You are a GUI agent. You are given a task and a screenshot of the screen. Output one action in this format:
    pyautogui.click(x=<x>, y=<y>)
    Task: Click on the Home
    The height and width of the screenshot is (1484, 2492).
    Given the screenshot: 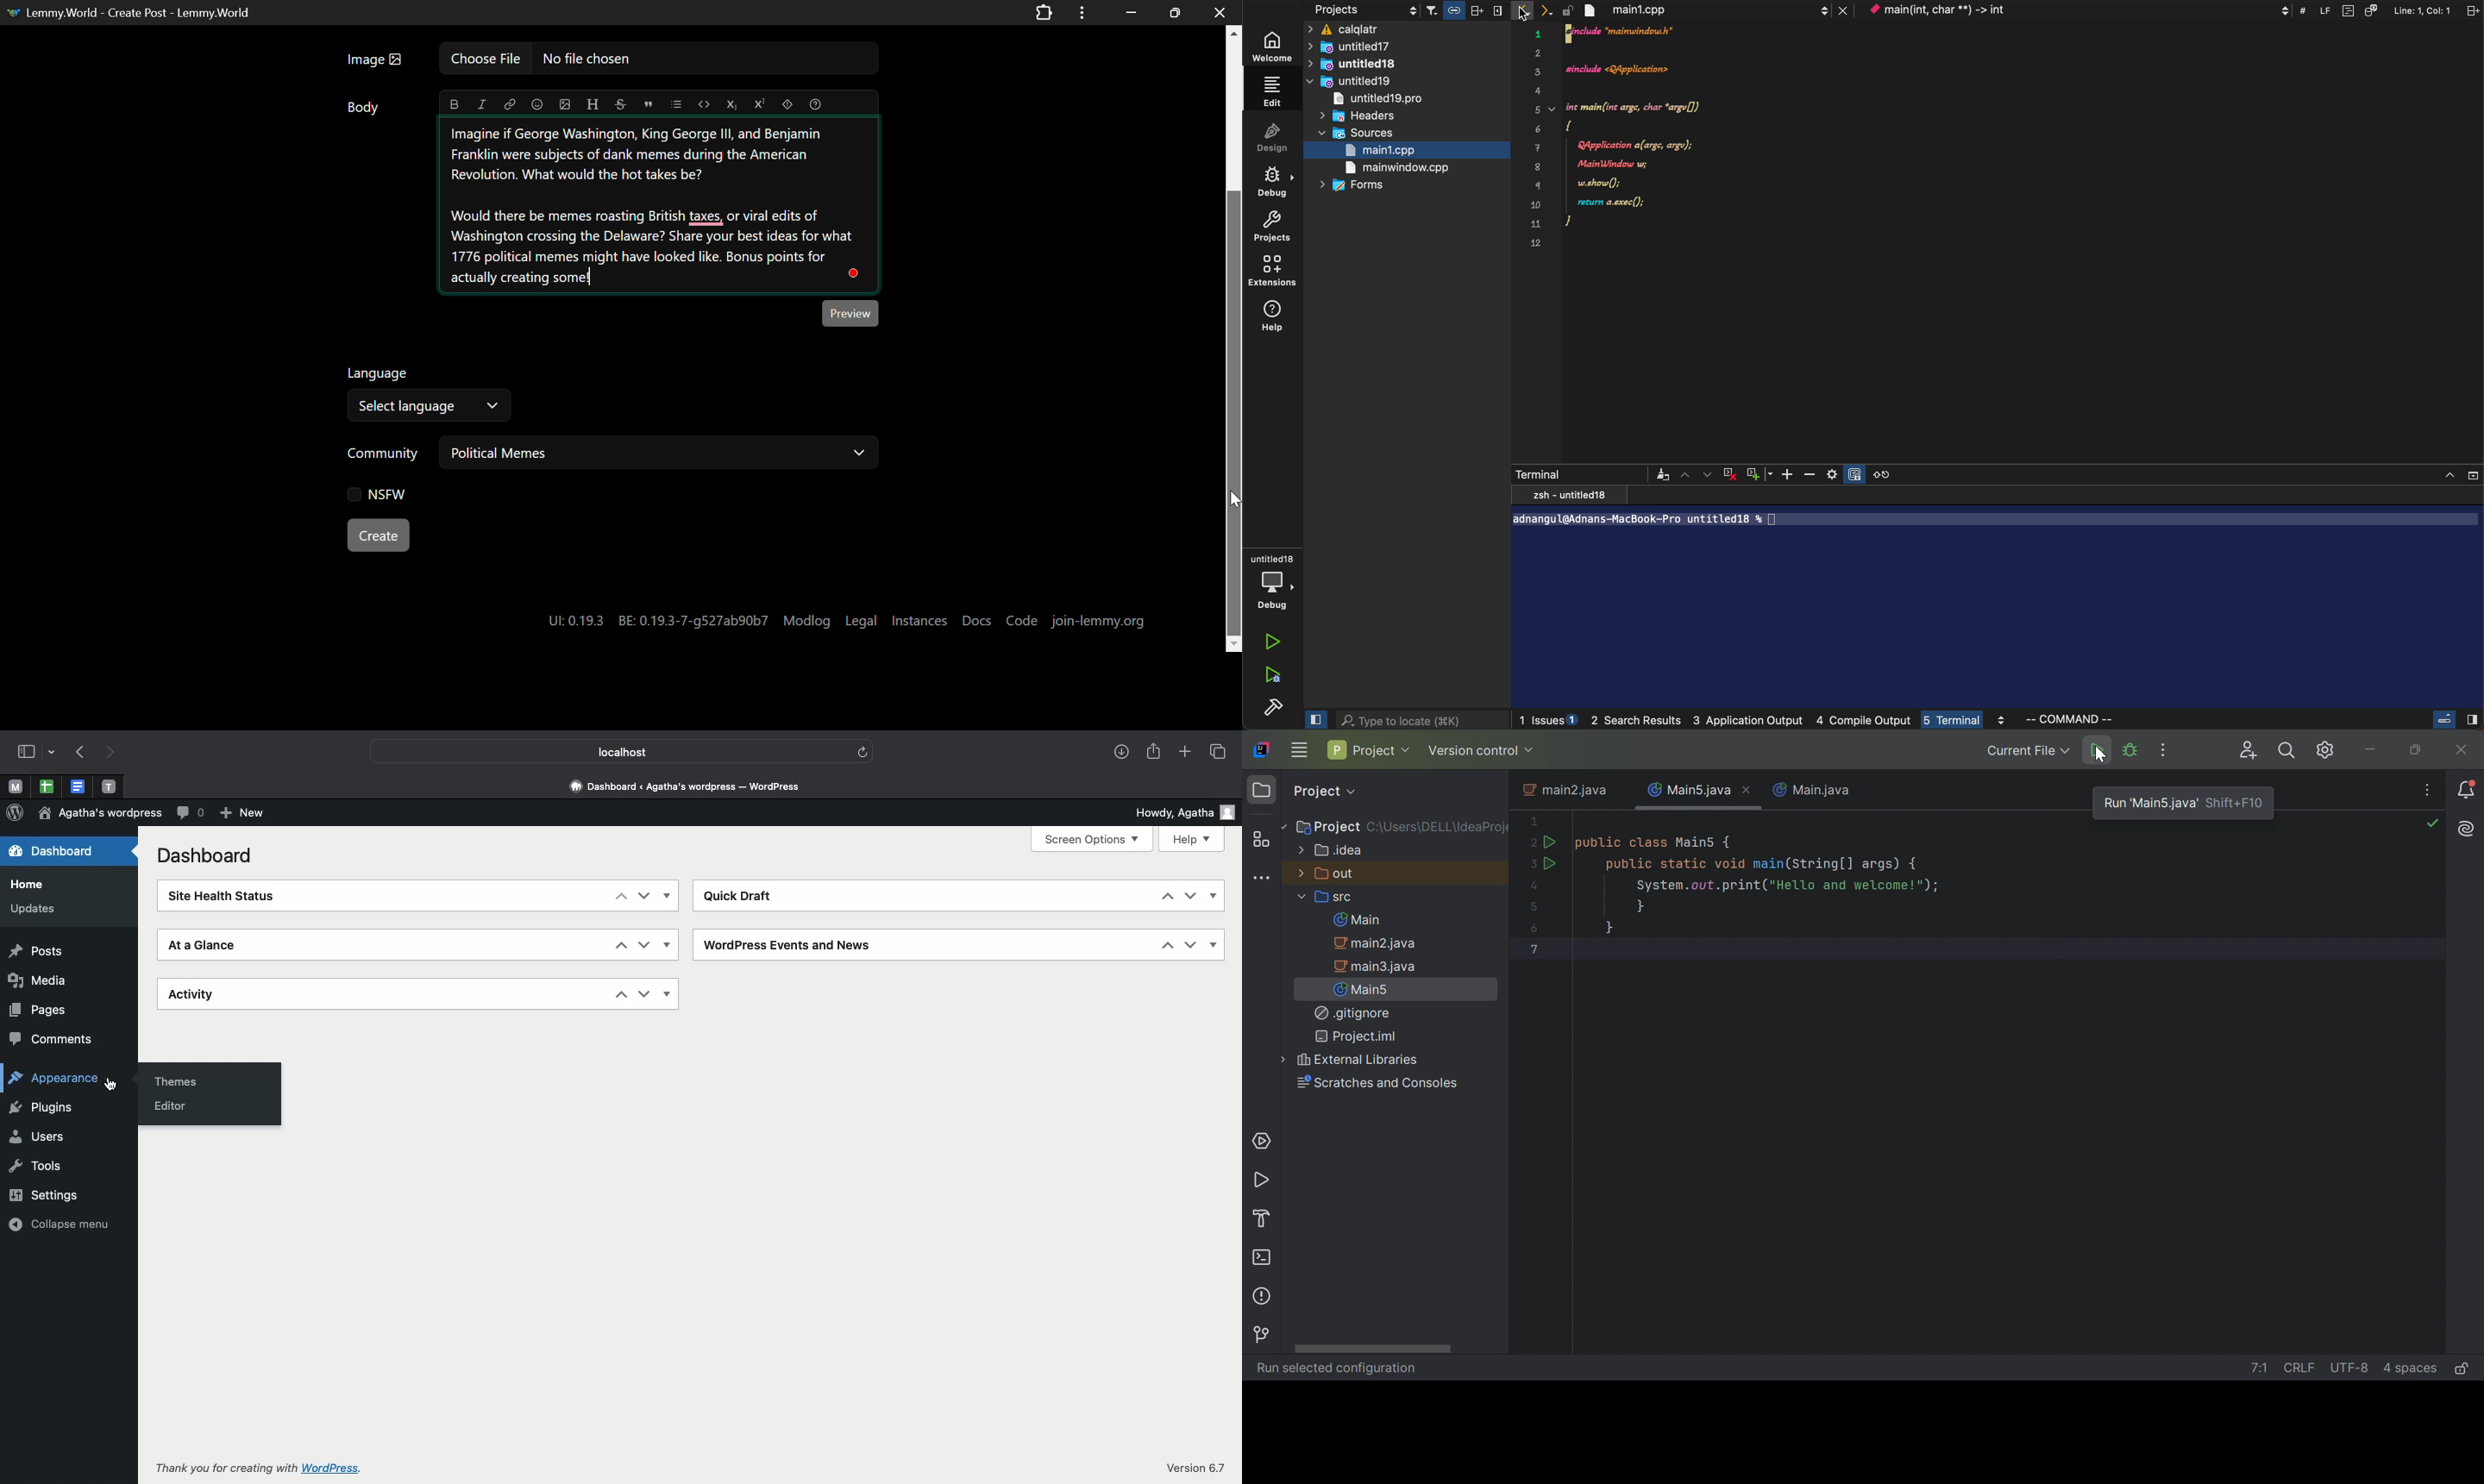 What is the action you would take?
    pyautogui.click(x=27, y=880)
    